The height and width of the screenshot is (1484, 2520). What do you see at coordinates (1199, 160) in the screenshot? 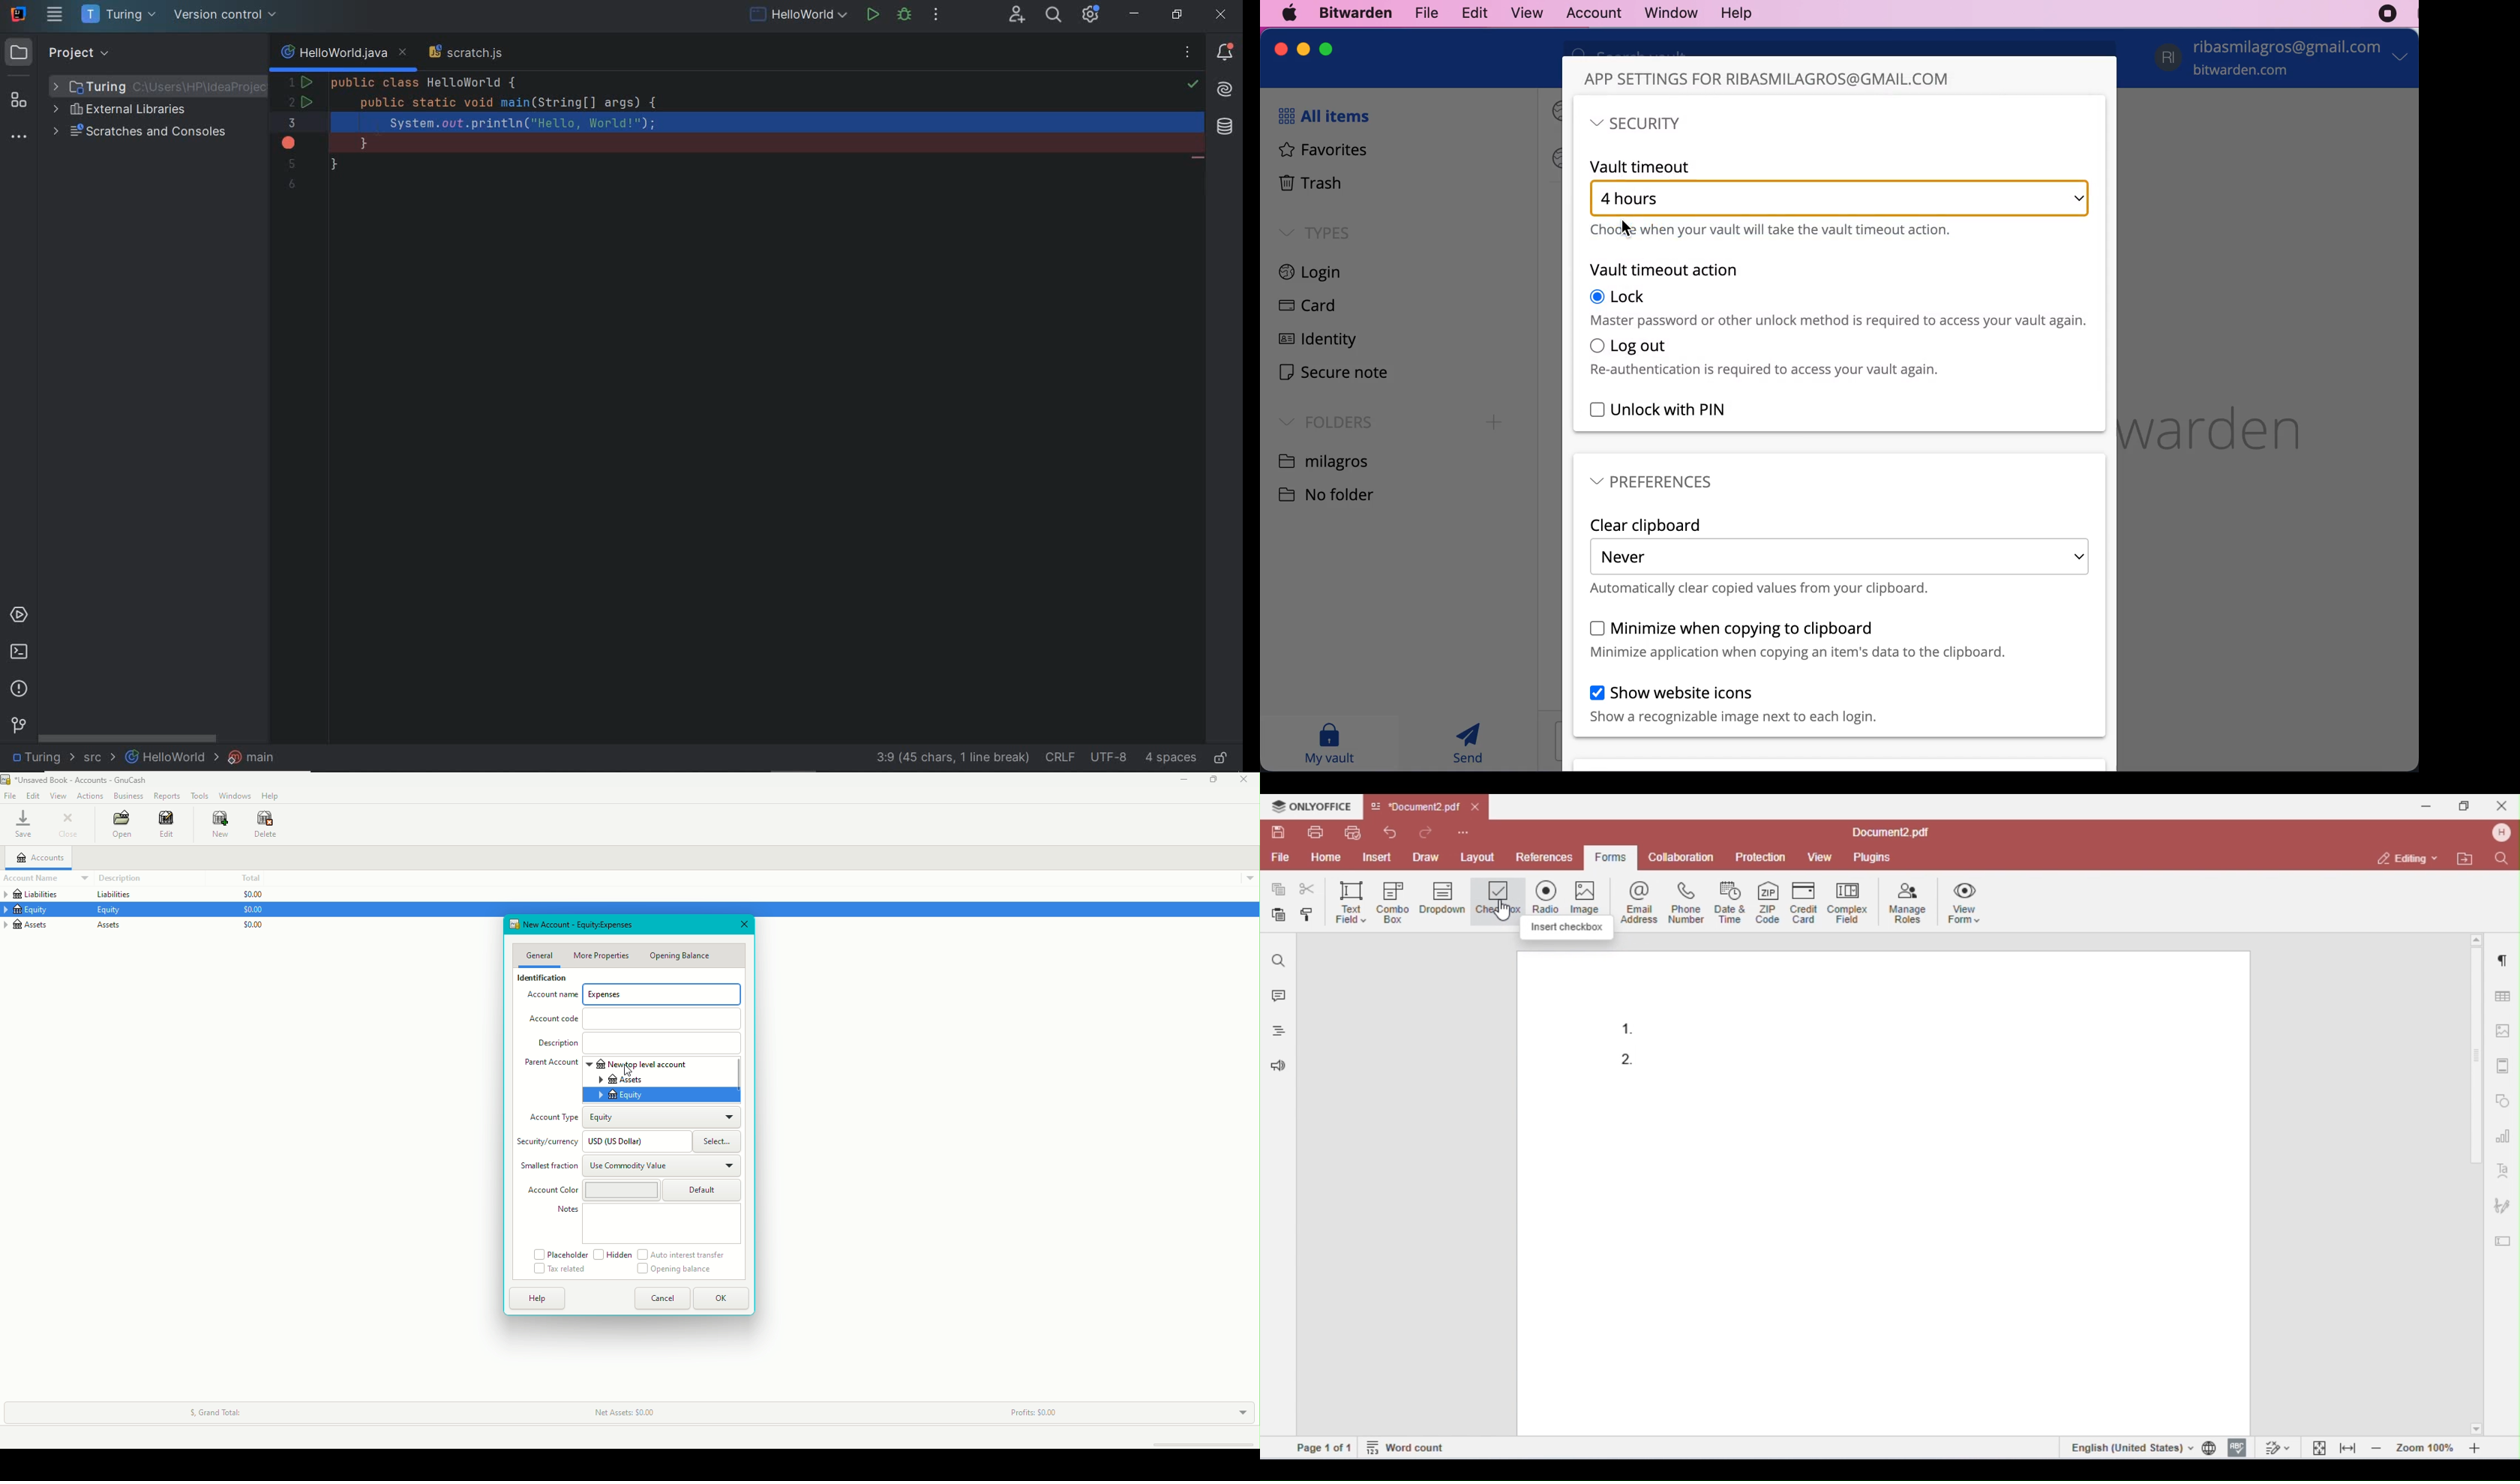
I see `string` at bounding box center [1199, 160].